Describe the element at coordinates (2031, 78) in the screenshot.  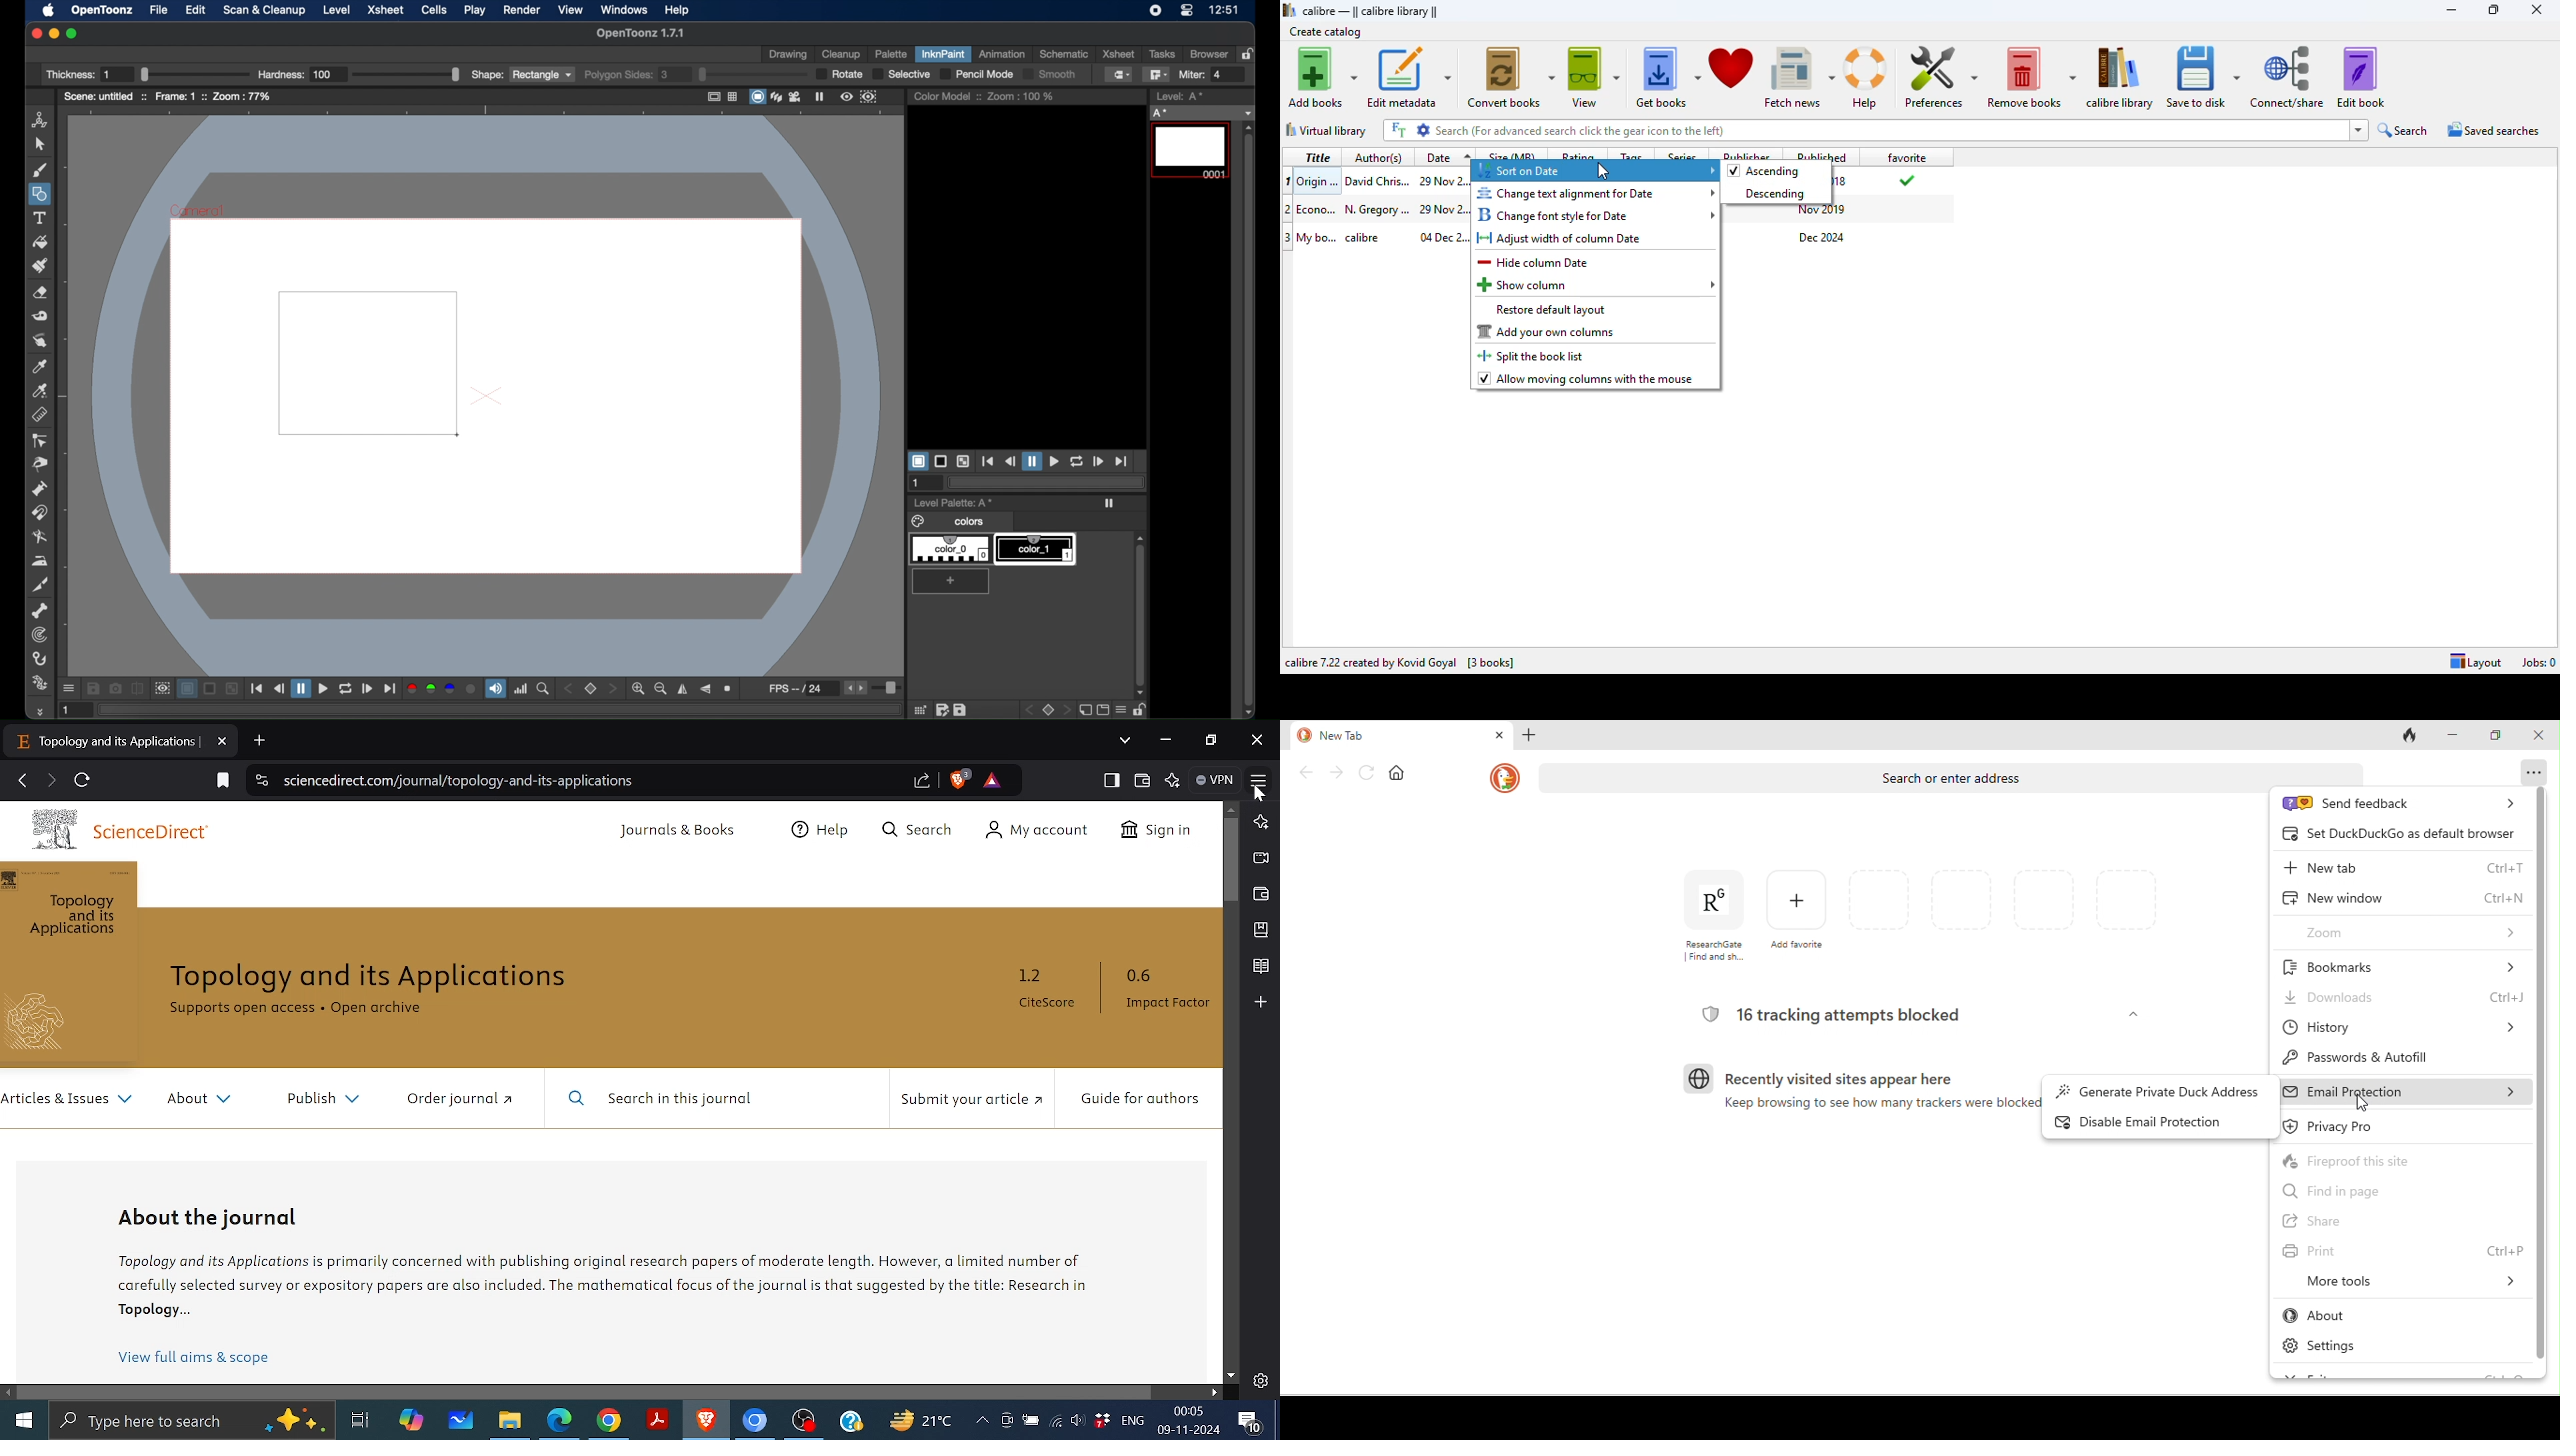
I see `remove books` at that location.